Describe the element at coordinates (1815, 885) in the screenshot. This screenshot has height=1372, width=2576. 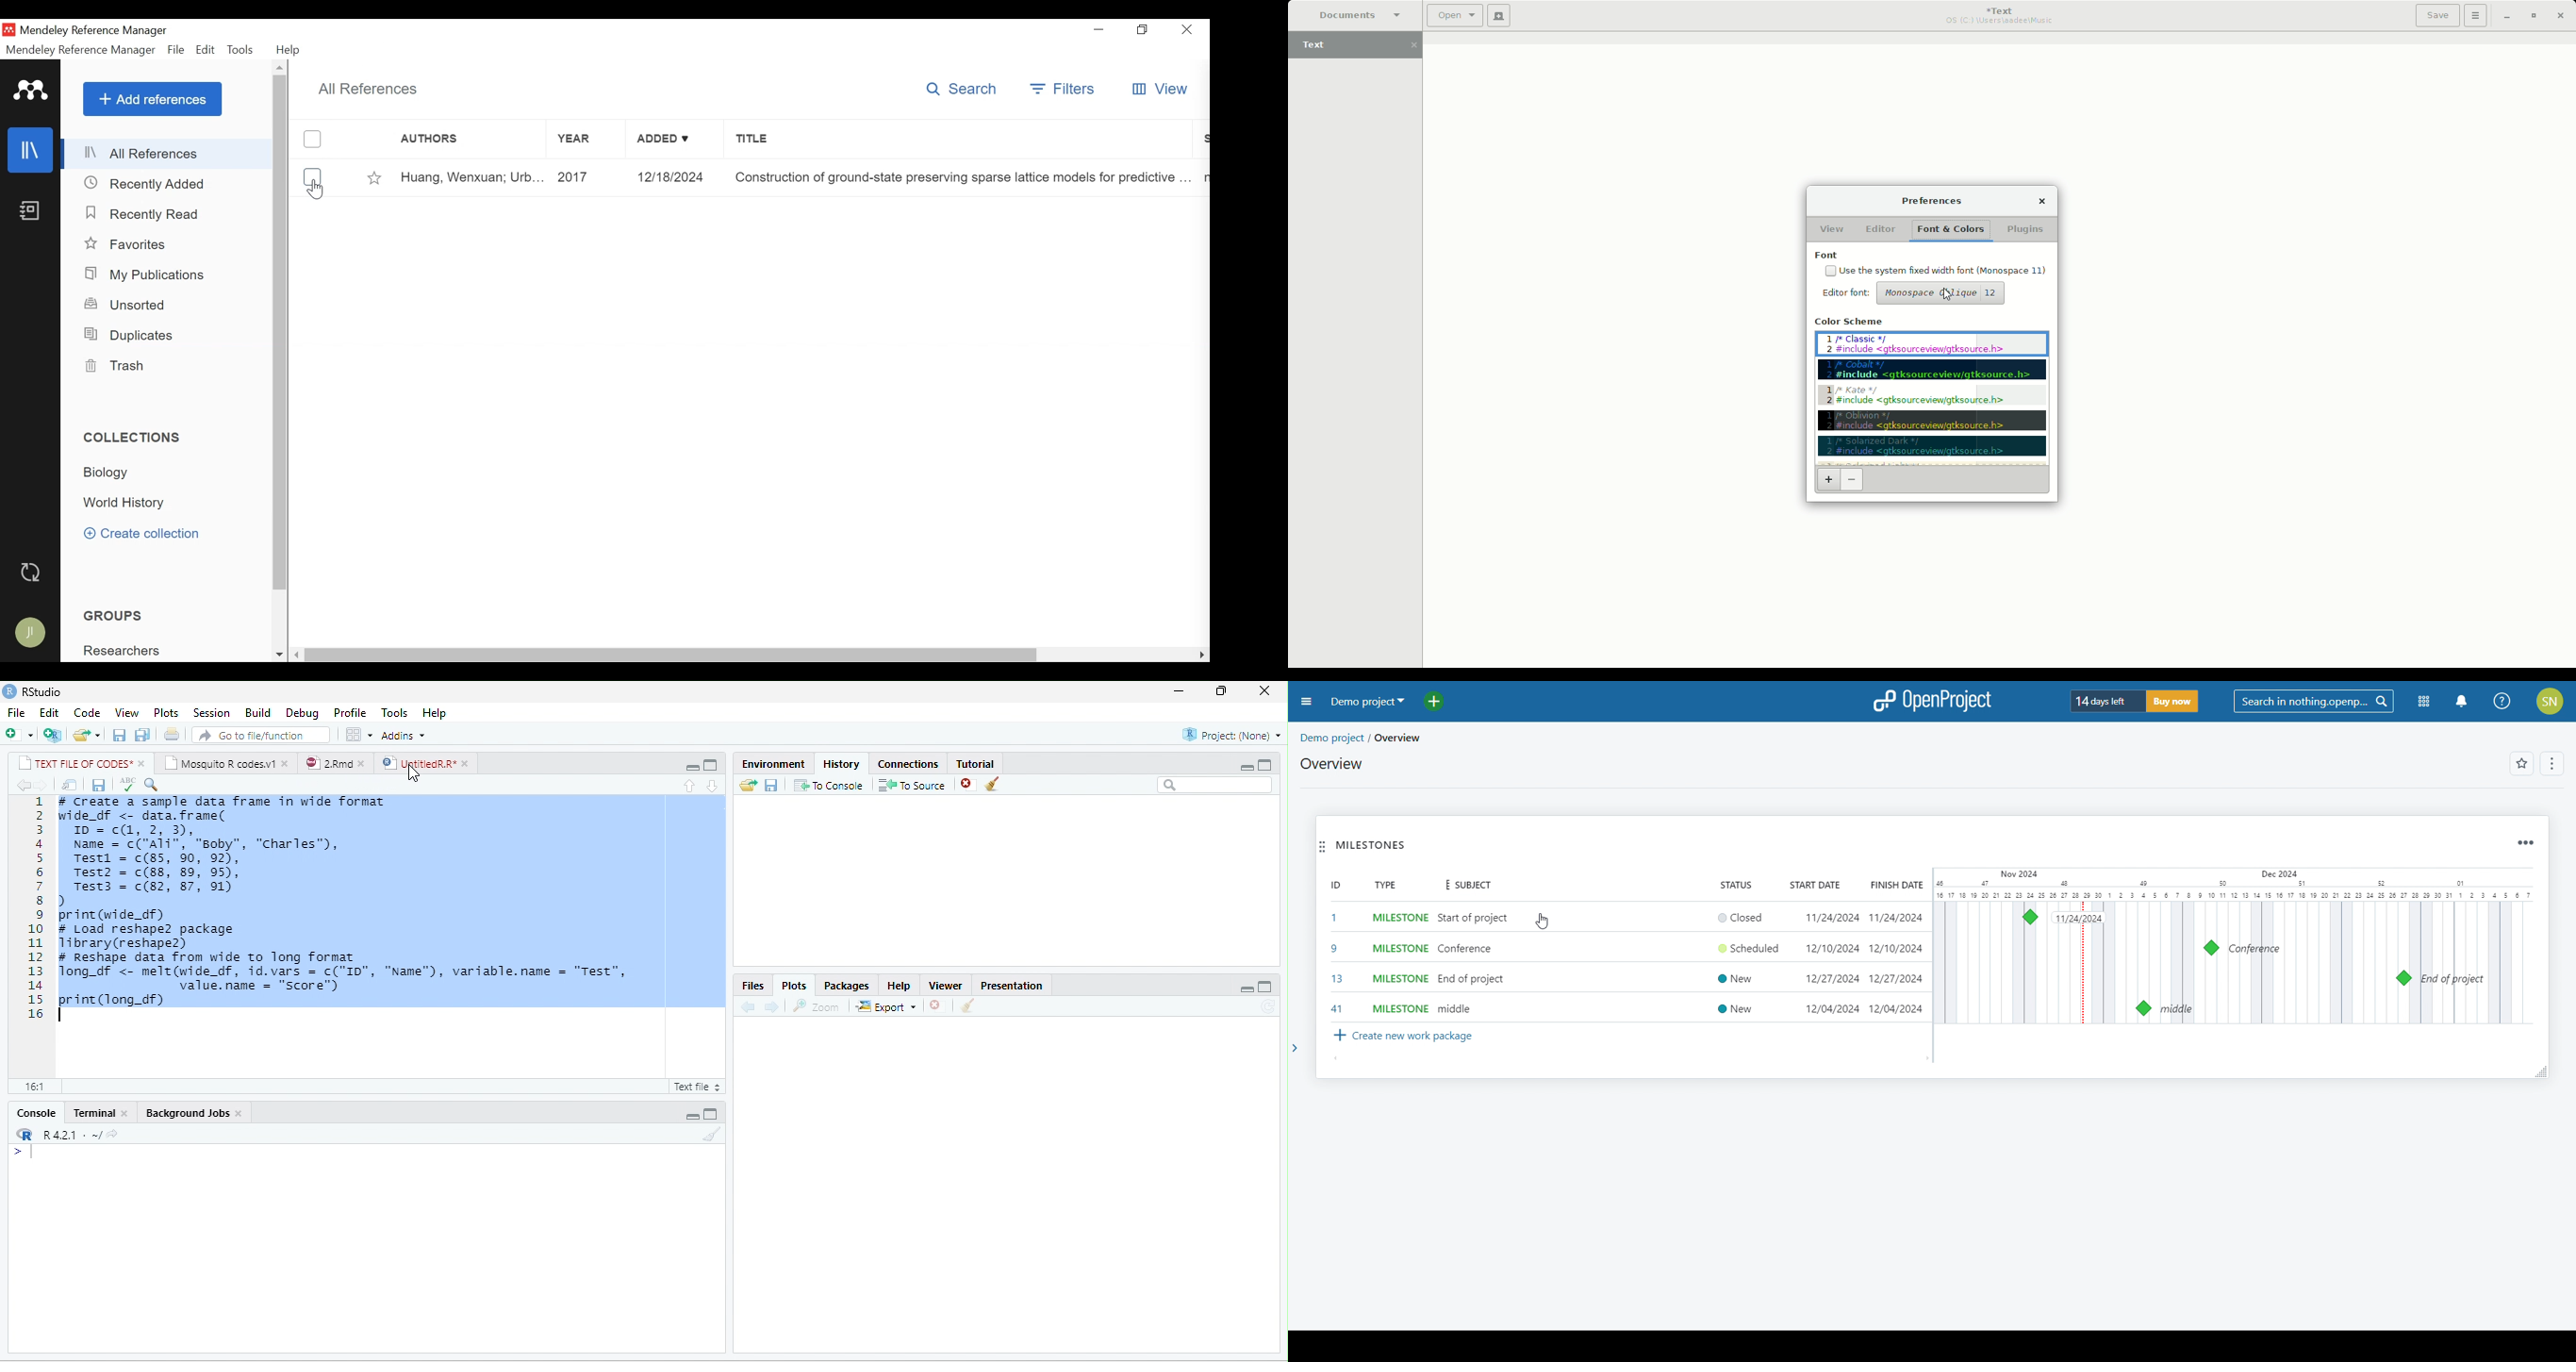
I see `start date` at that location.